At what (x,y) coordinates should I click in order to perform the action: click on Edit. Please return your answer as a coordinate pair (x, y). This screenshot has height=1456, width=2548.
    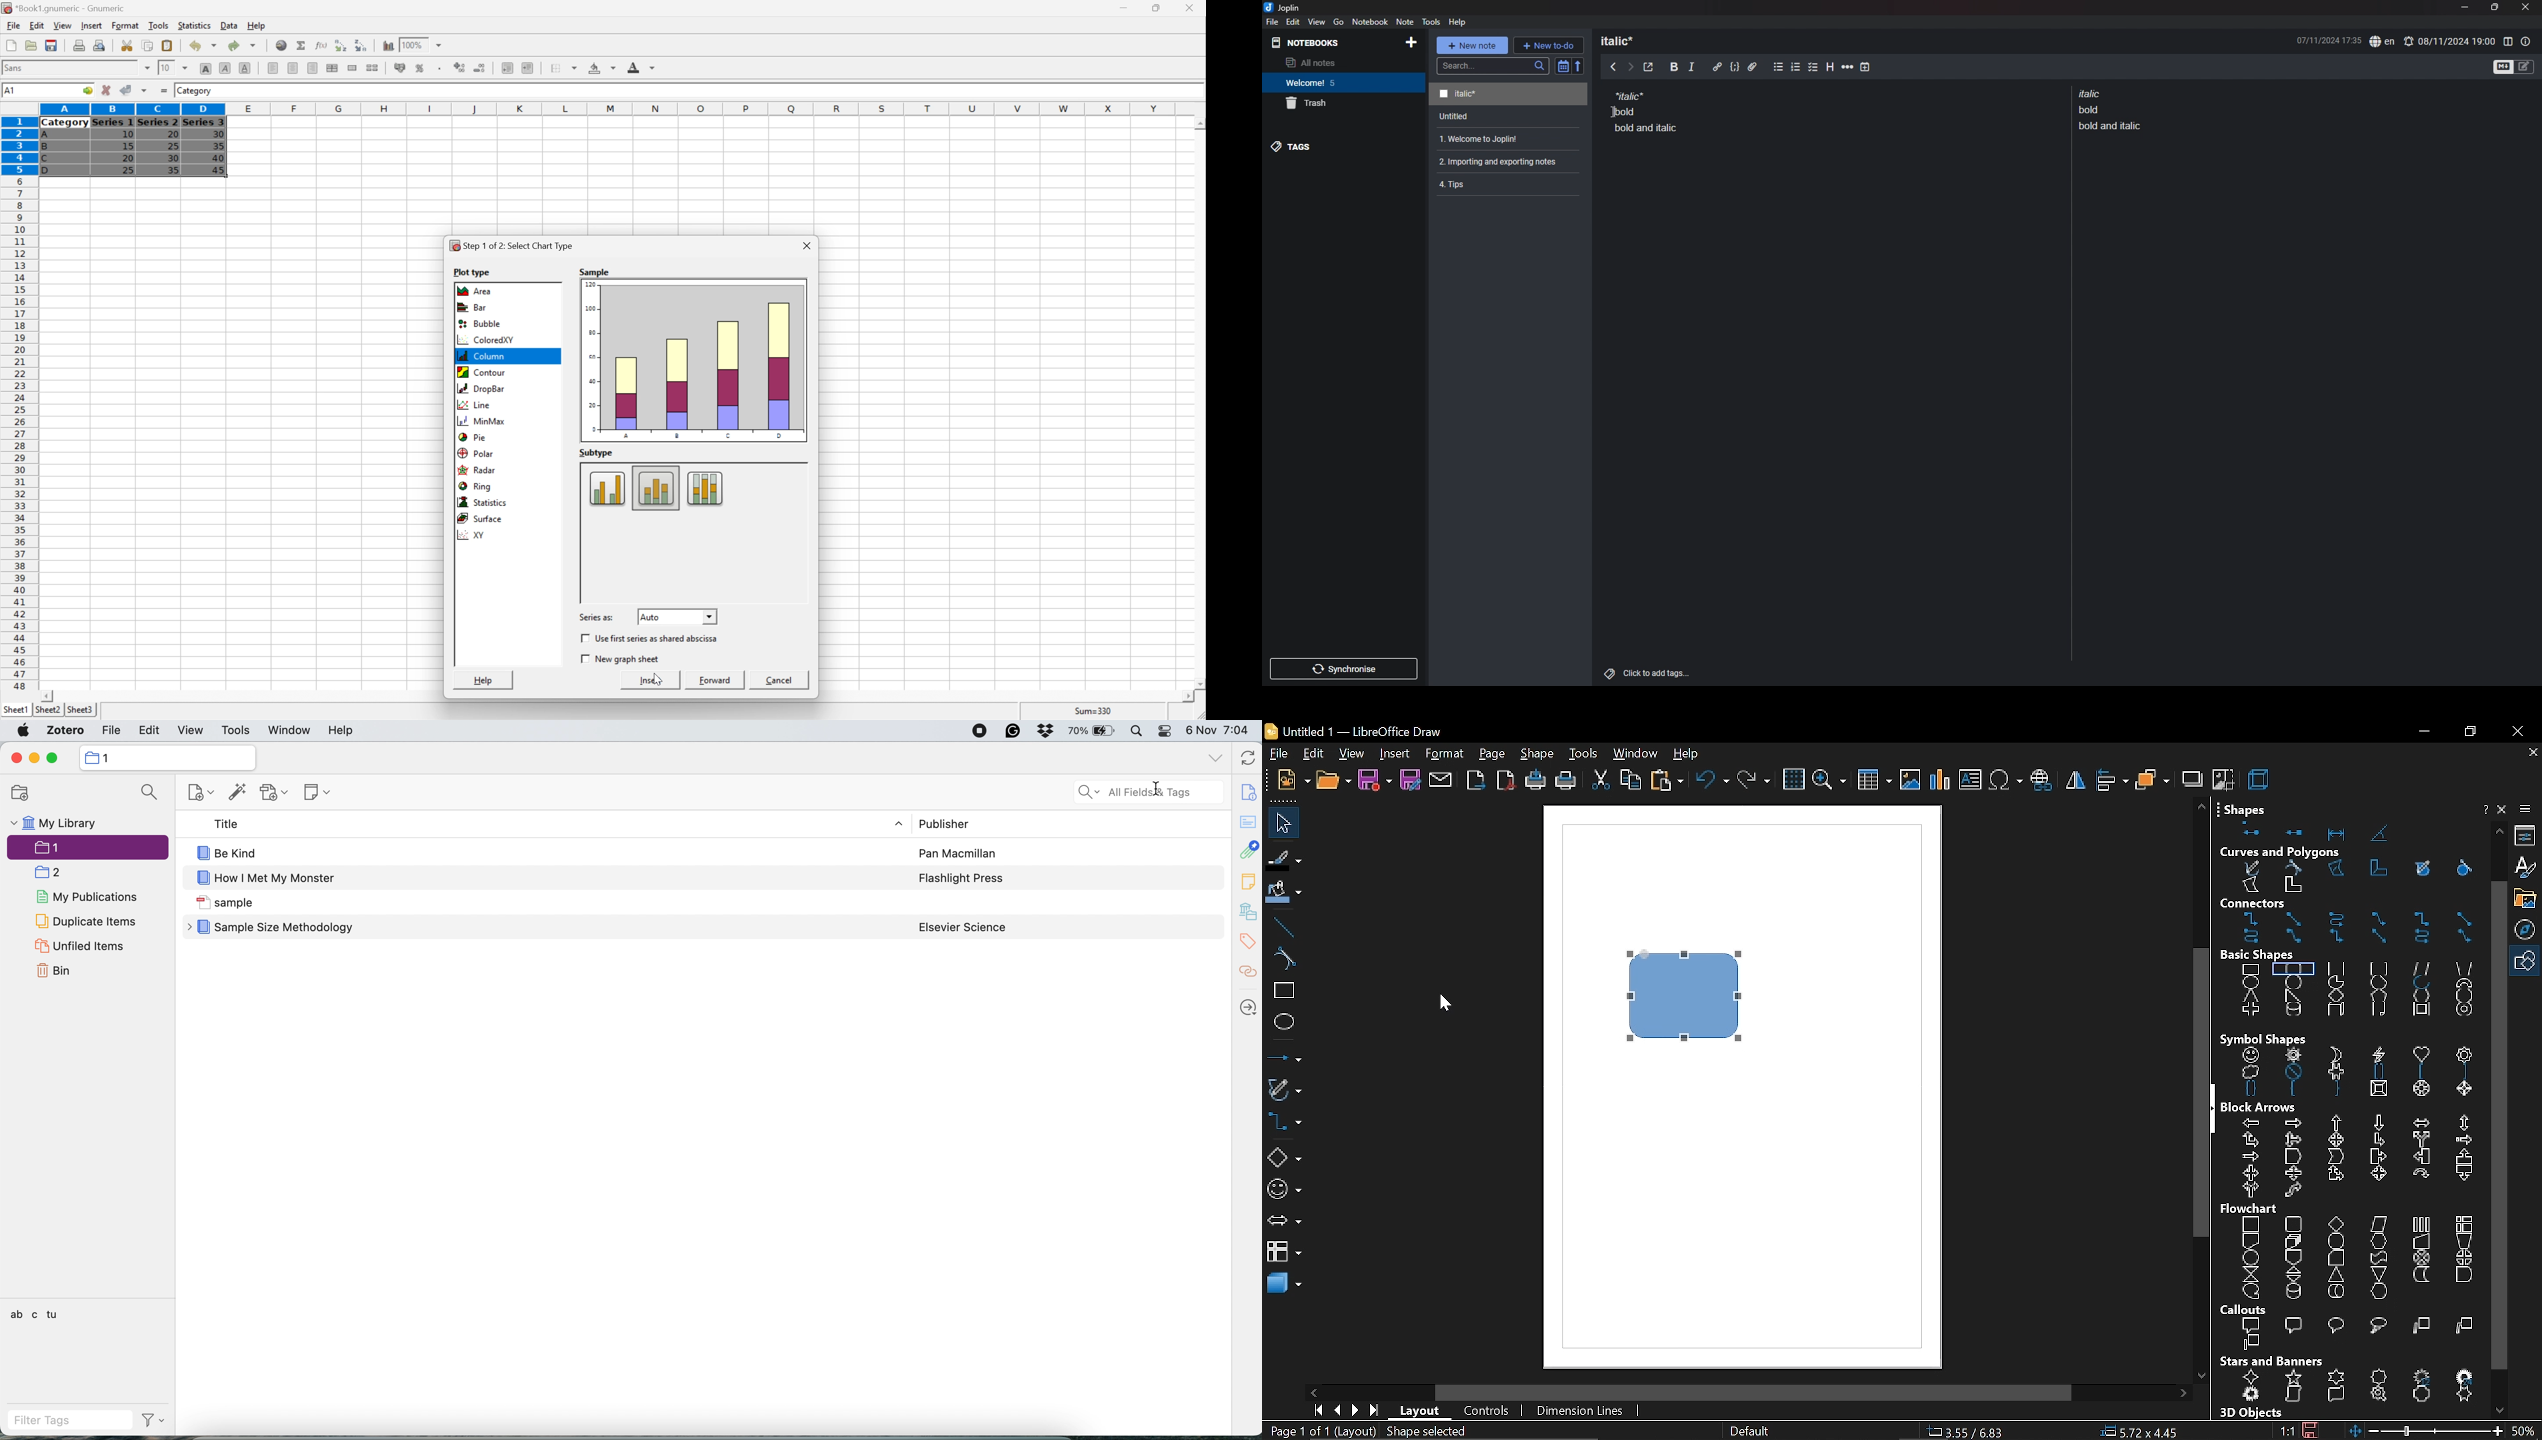
    Looking at the image, I should click on (37, 25).